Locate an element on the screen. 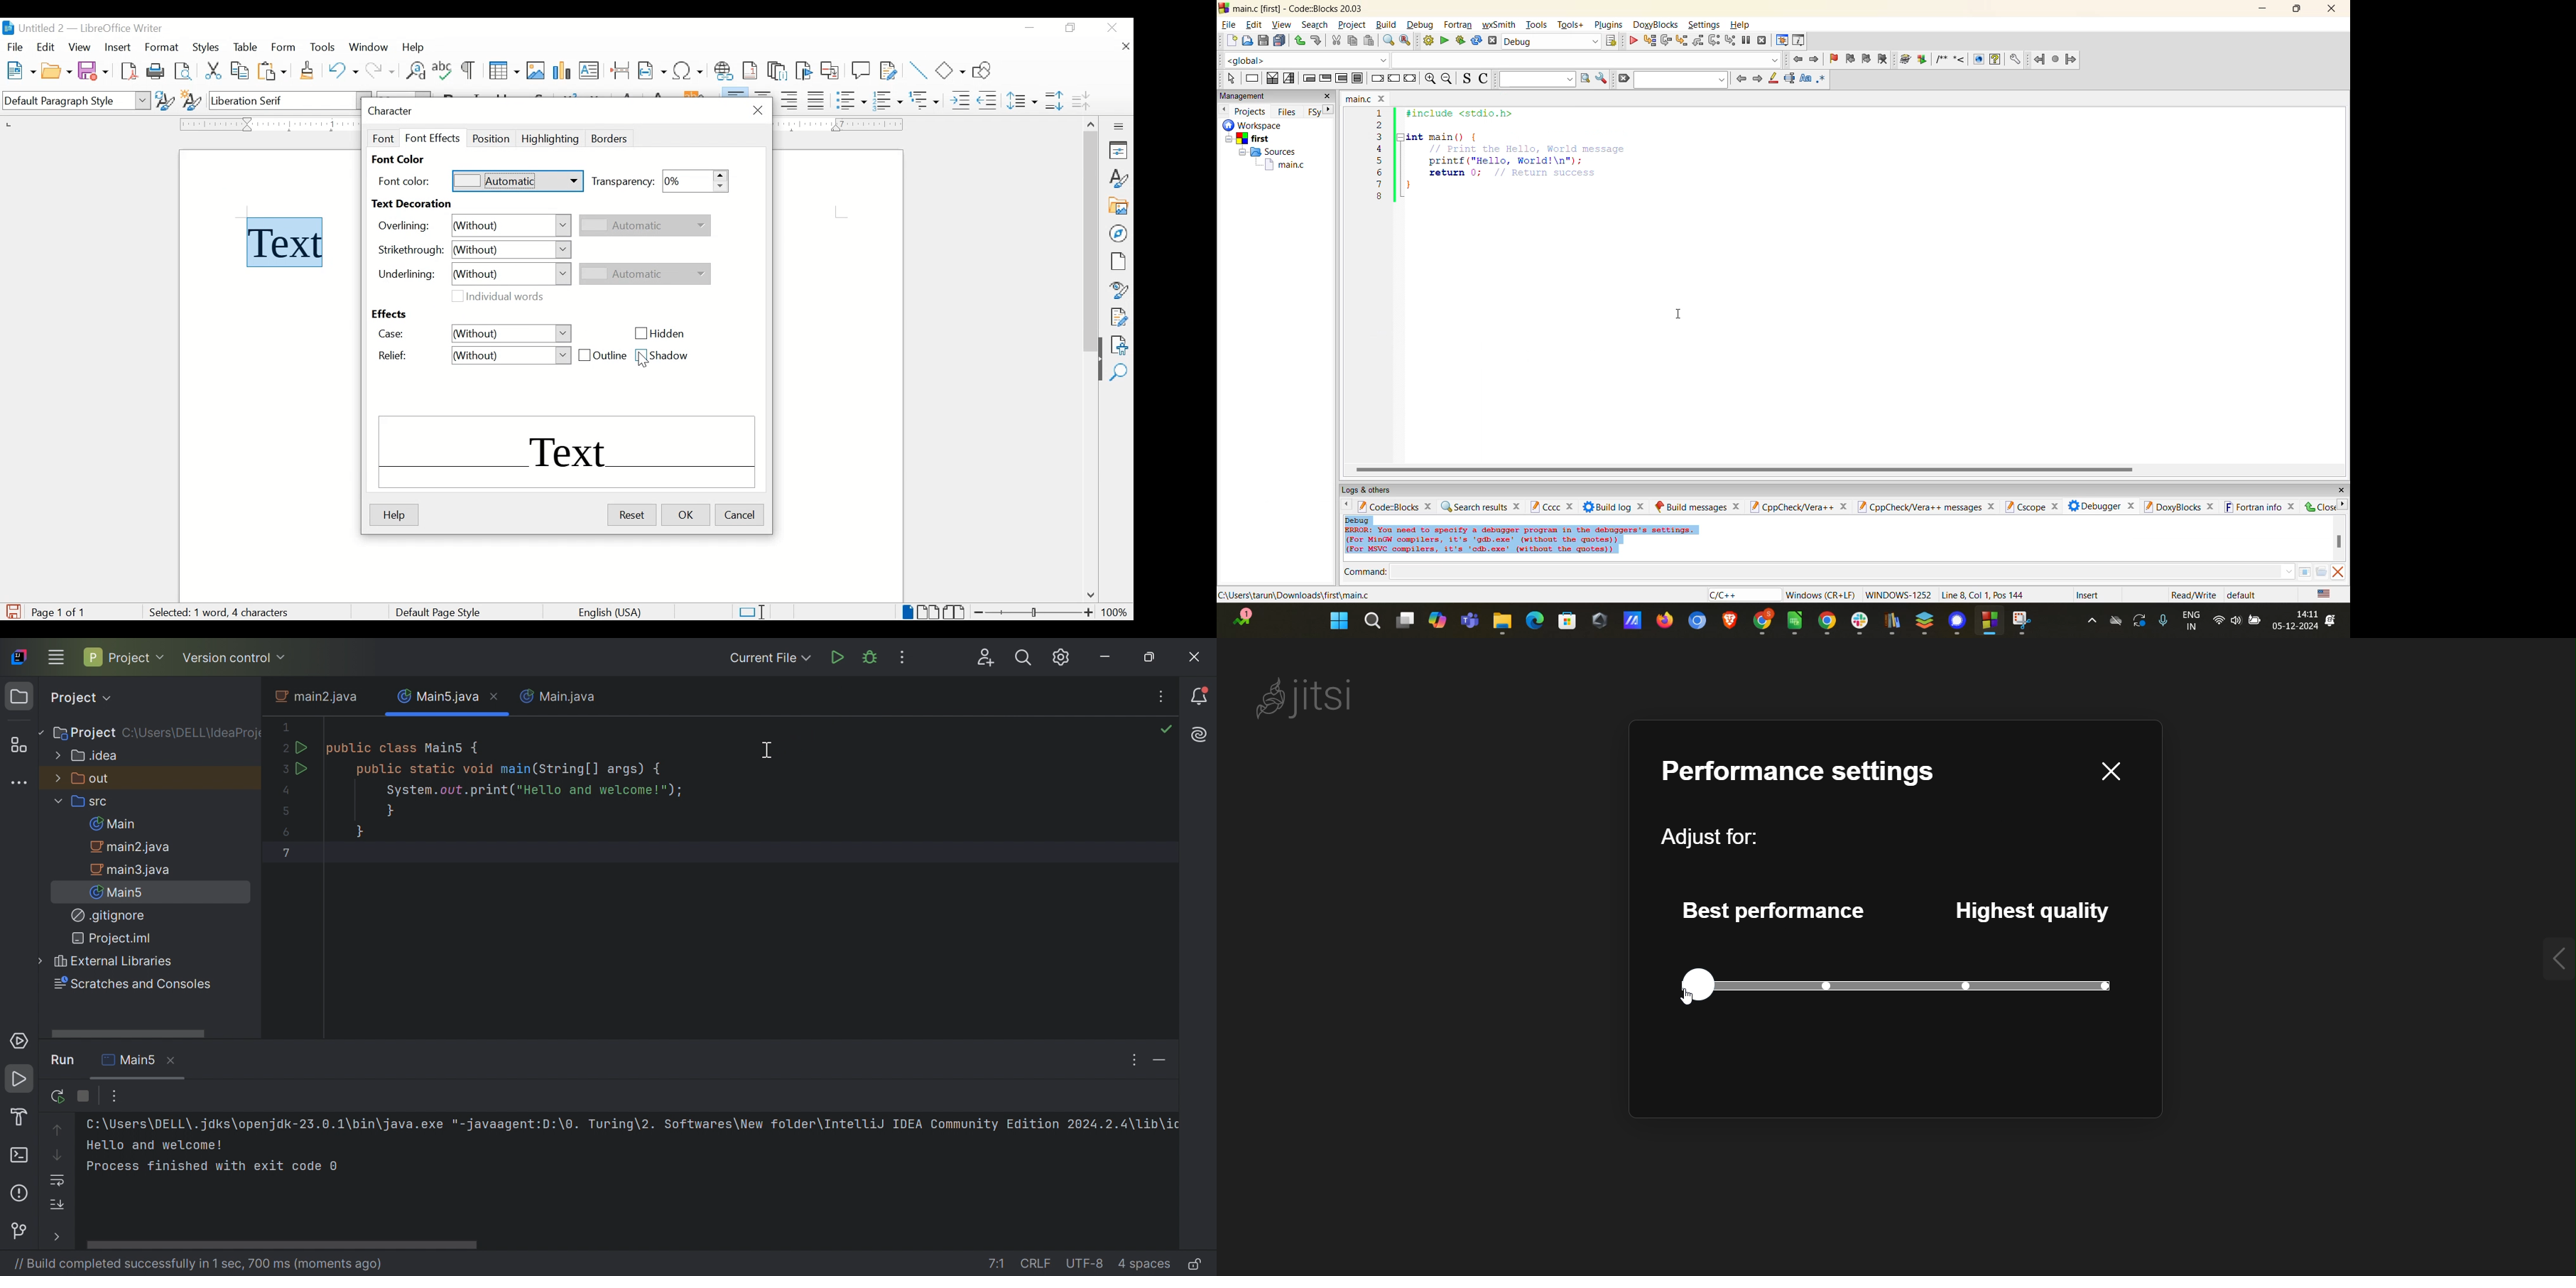  without dropdown menu is located at coordinates (511, 274).